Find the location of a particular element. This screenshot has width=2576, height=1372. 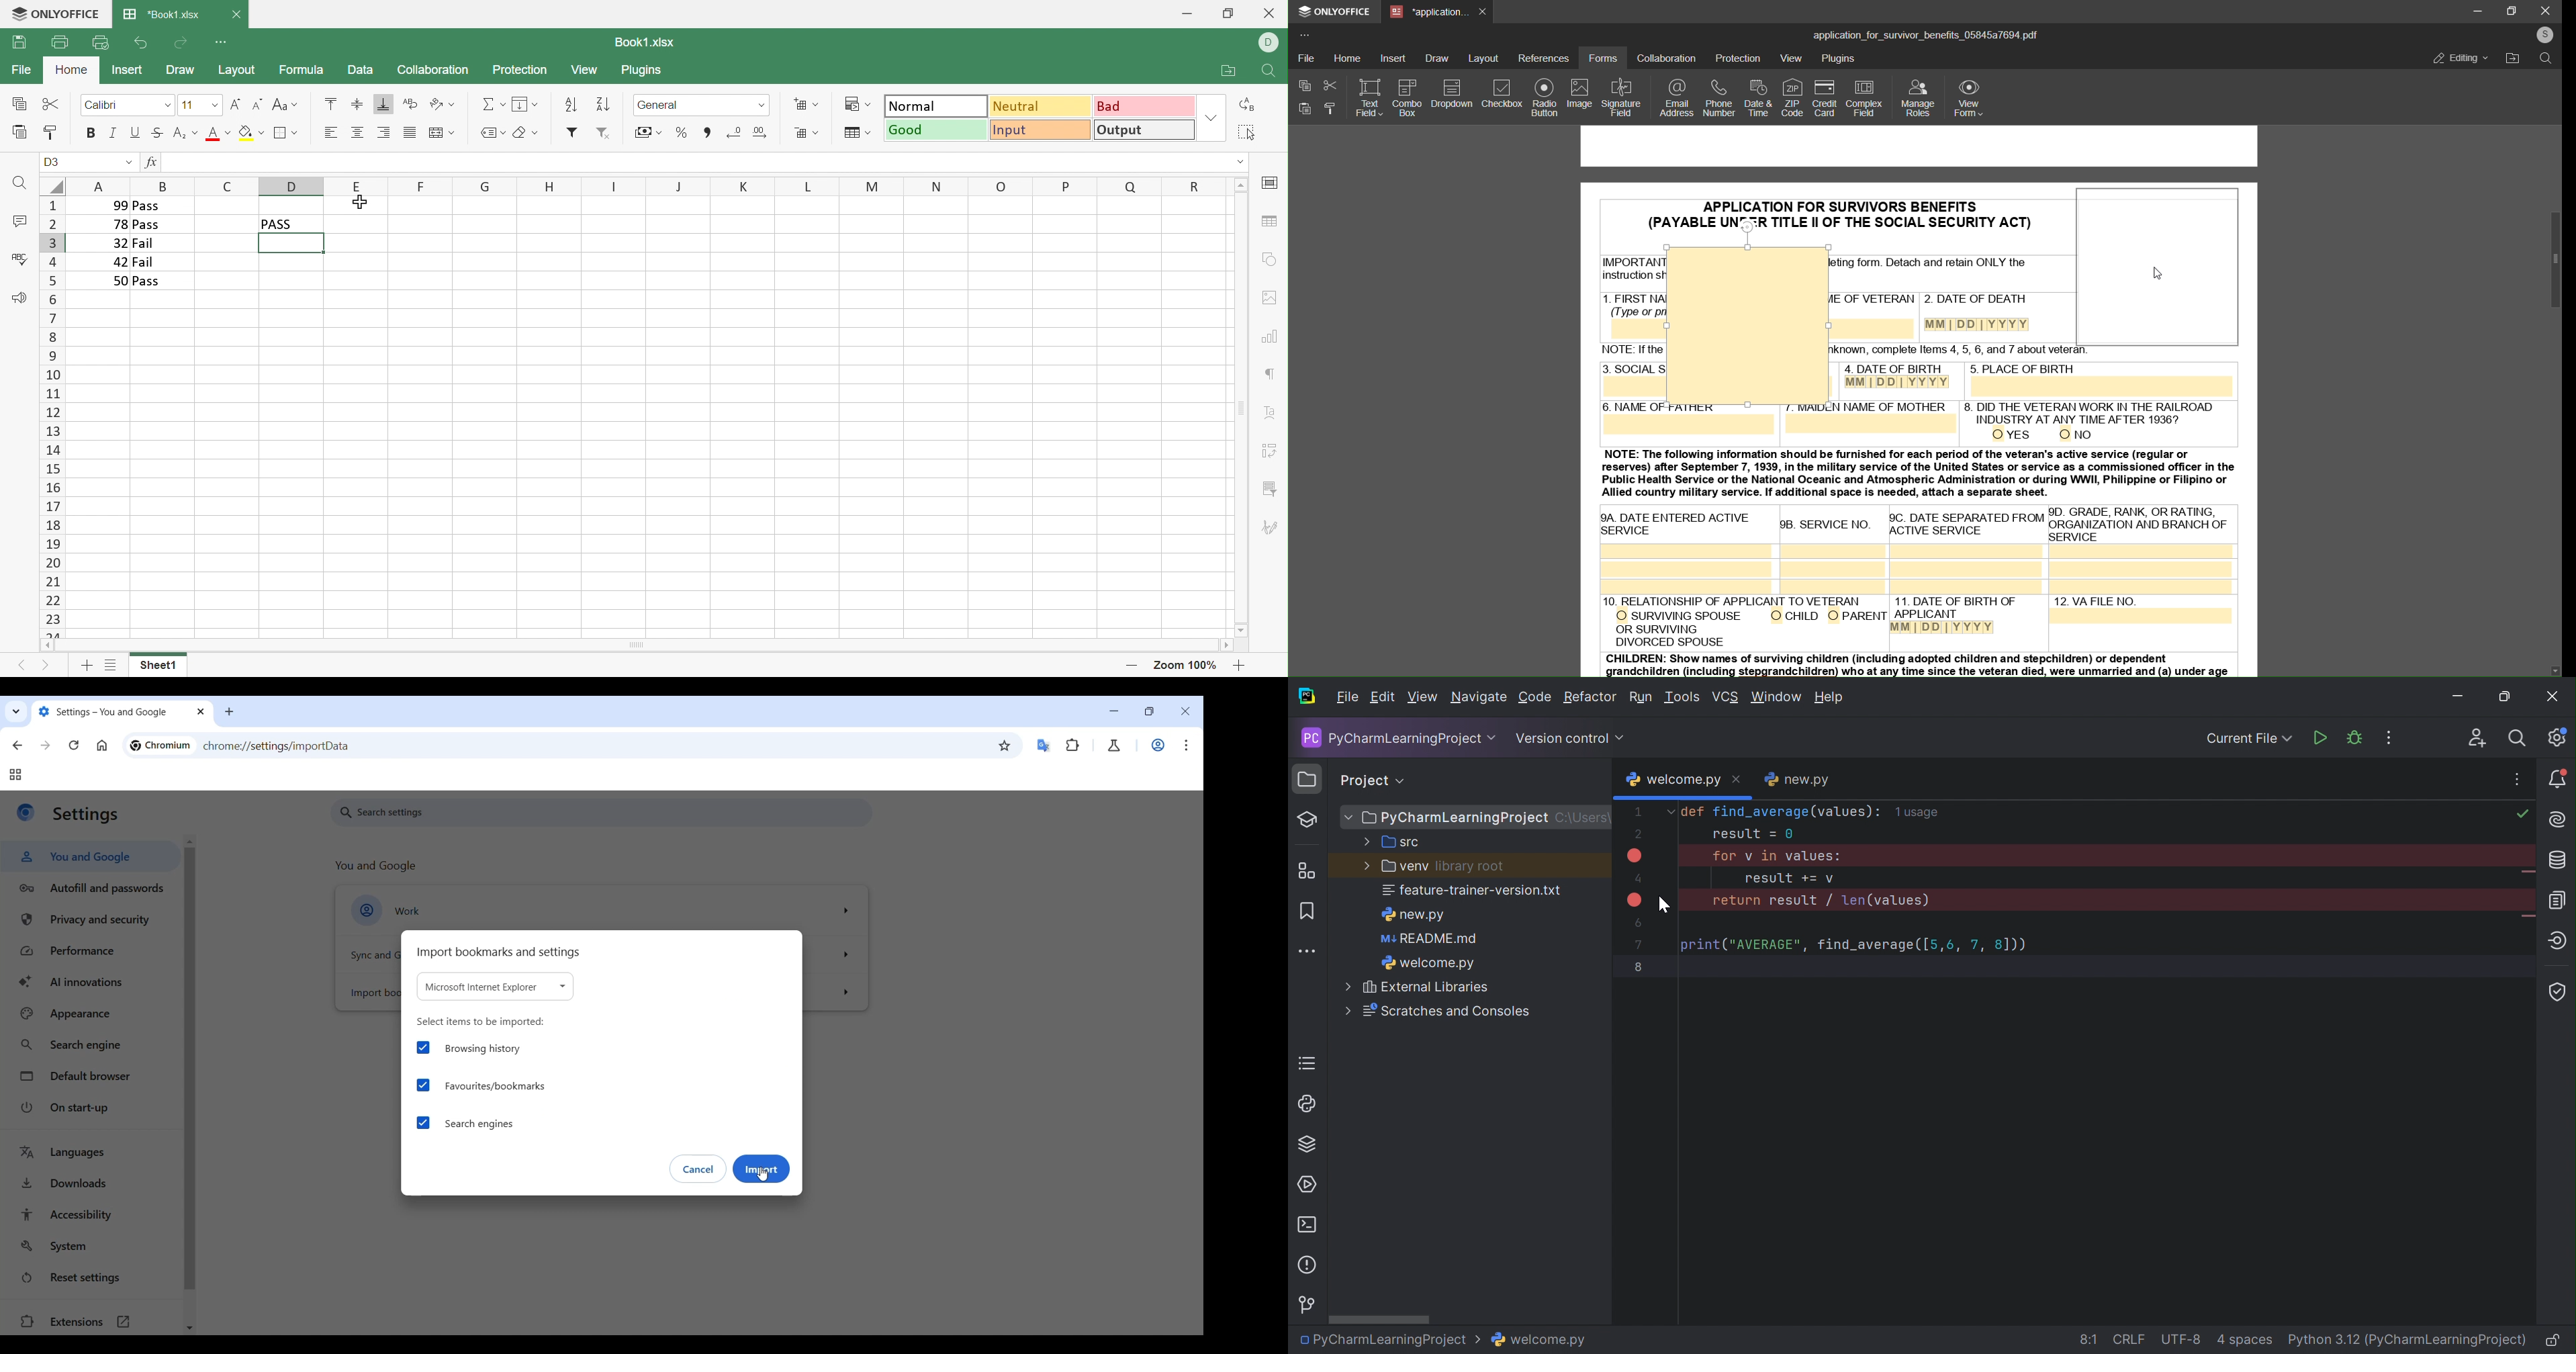

External Libraries is located at coordinates (1422, 989).